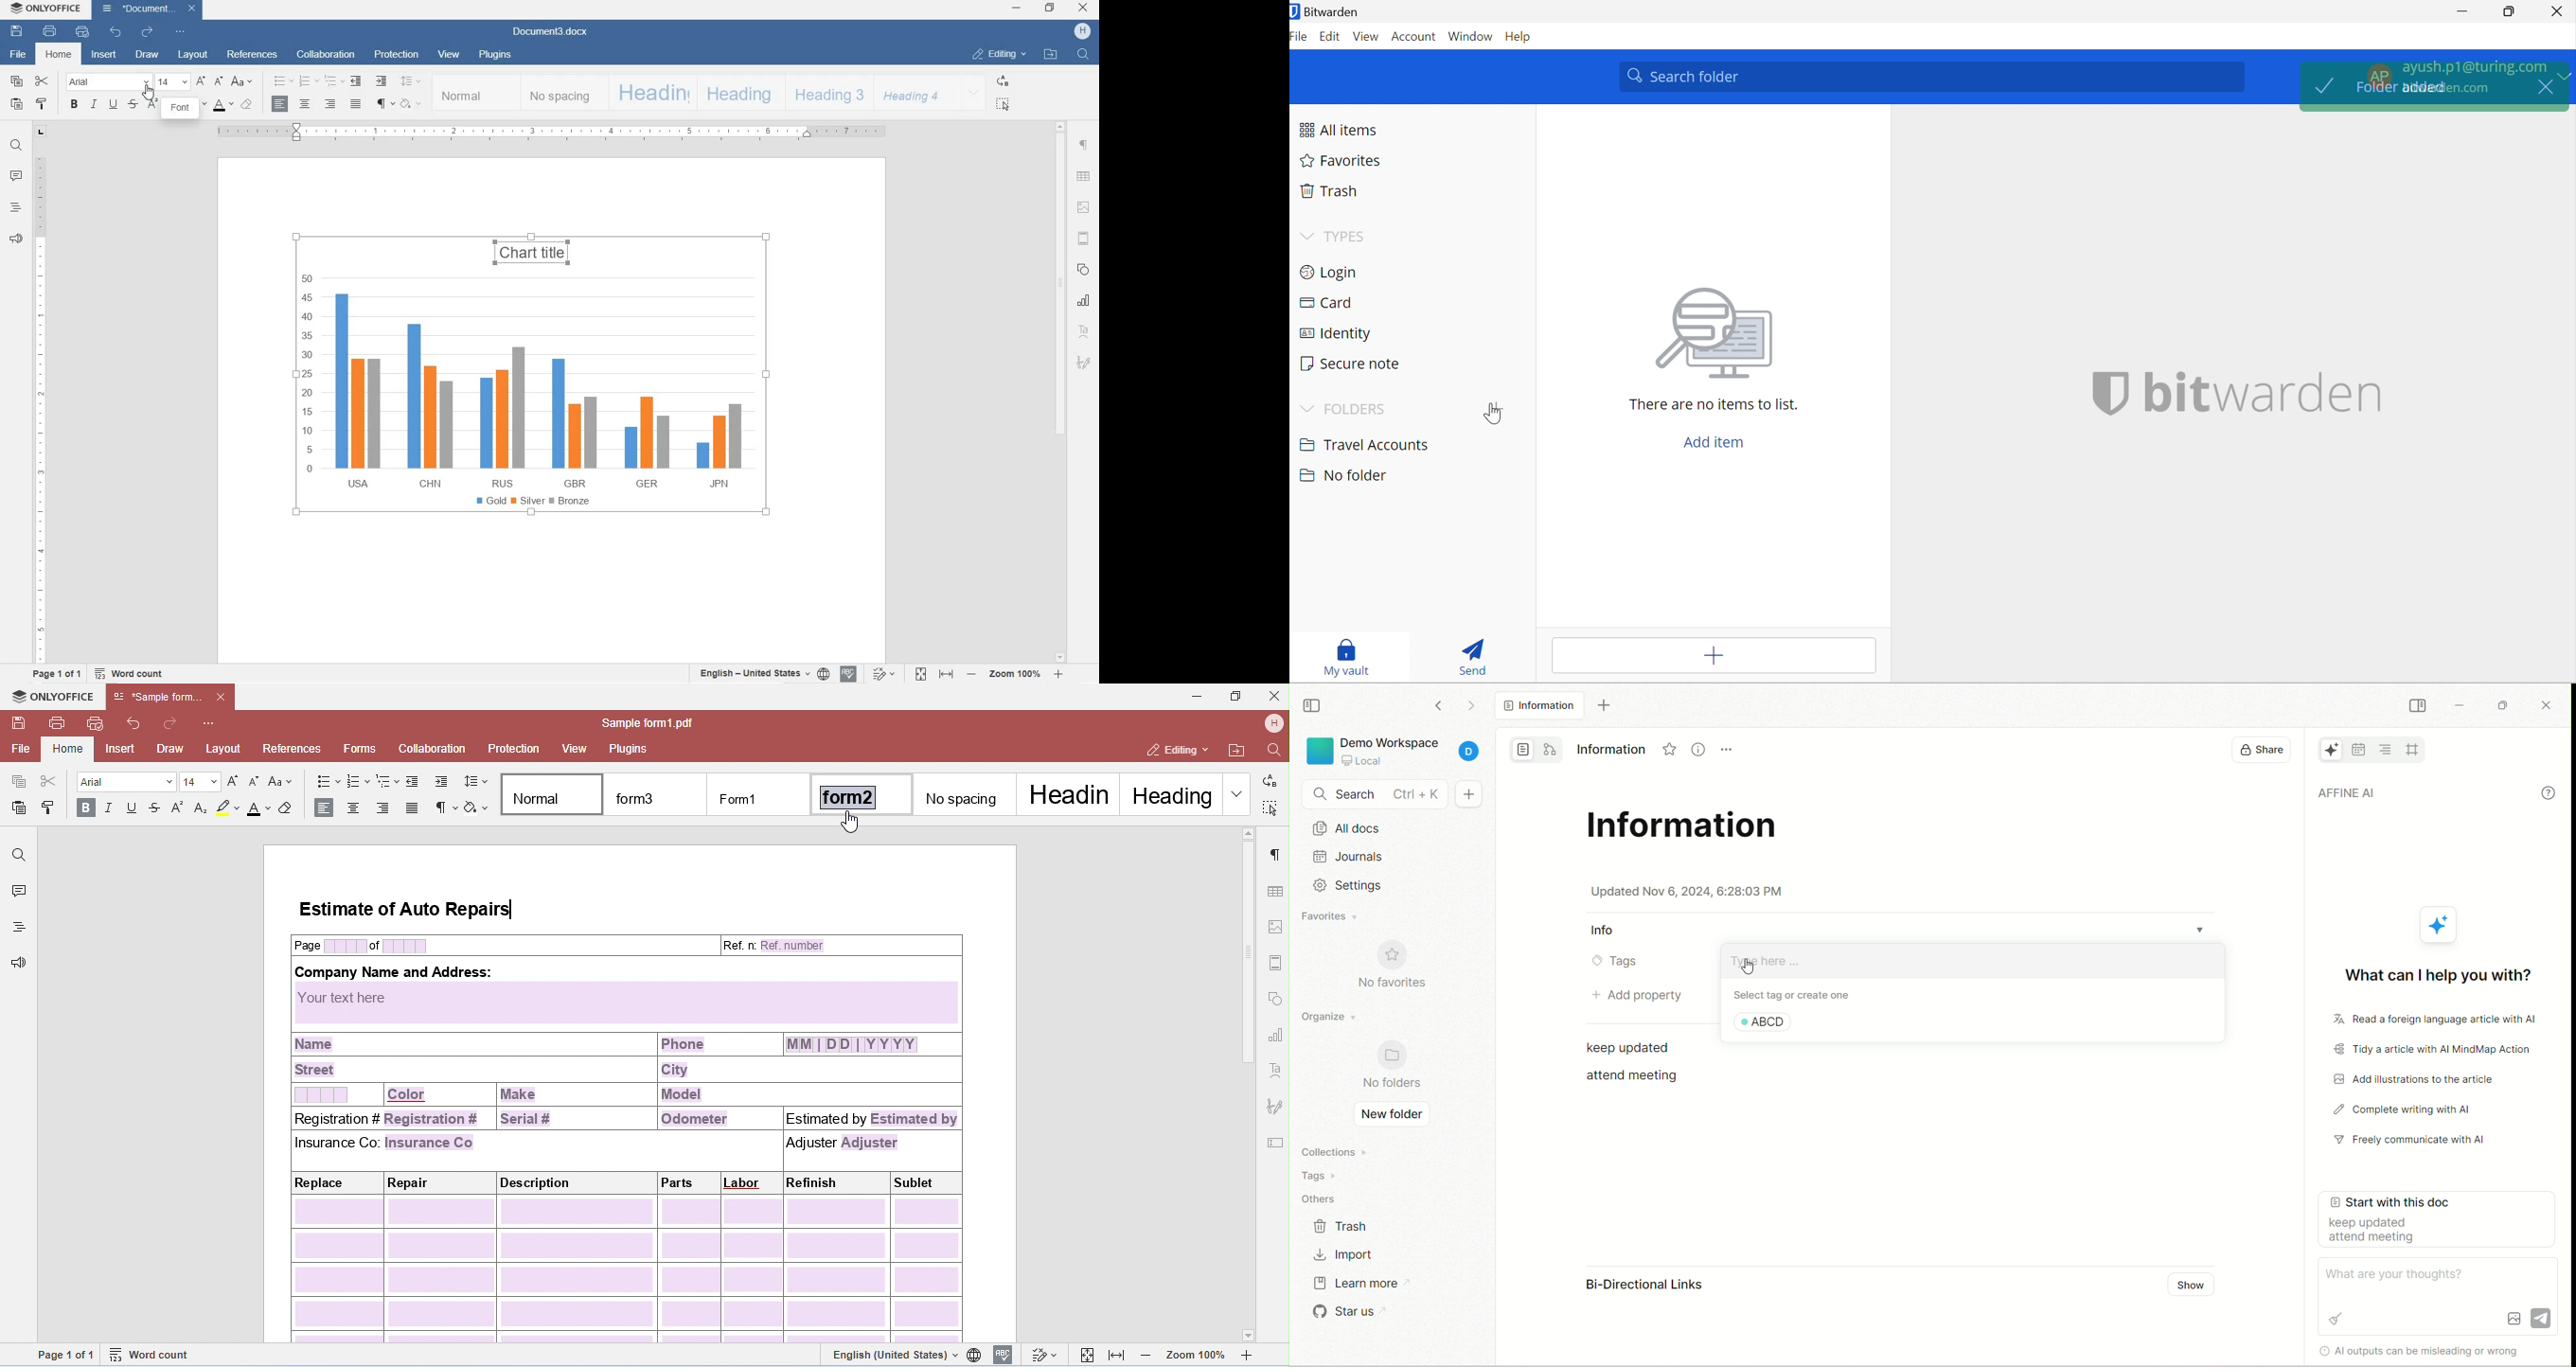 Image resolution: width=2576 pixels, height=1372 pixels. What do you see at coordinates (561, 94) in the screenshot?
I see `NO SPACING` at bounding box center [561, 94].